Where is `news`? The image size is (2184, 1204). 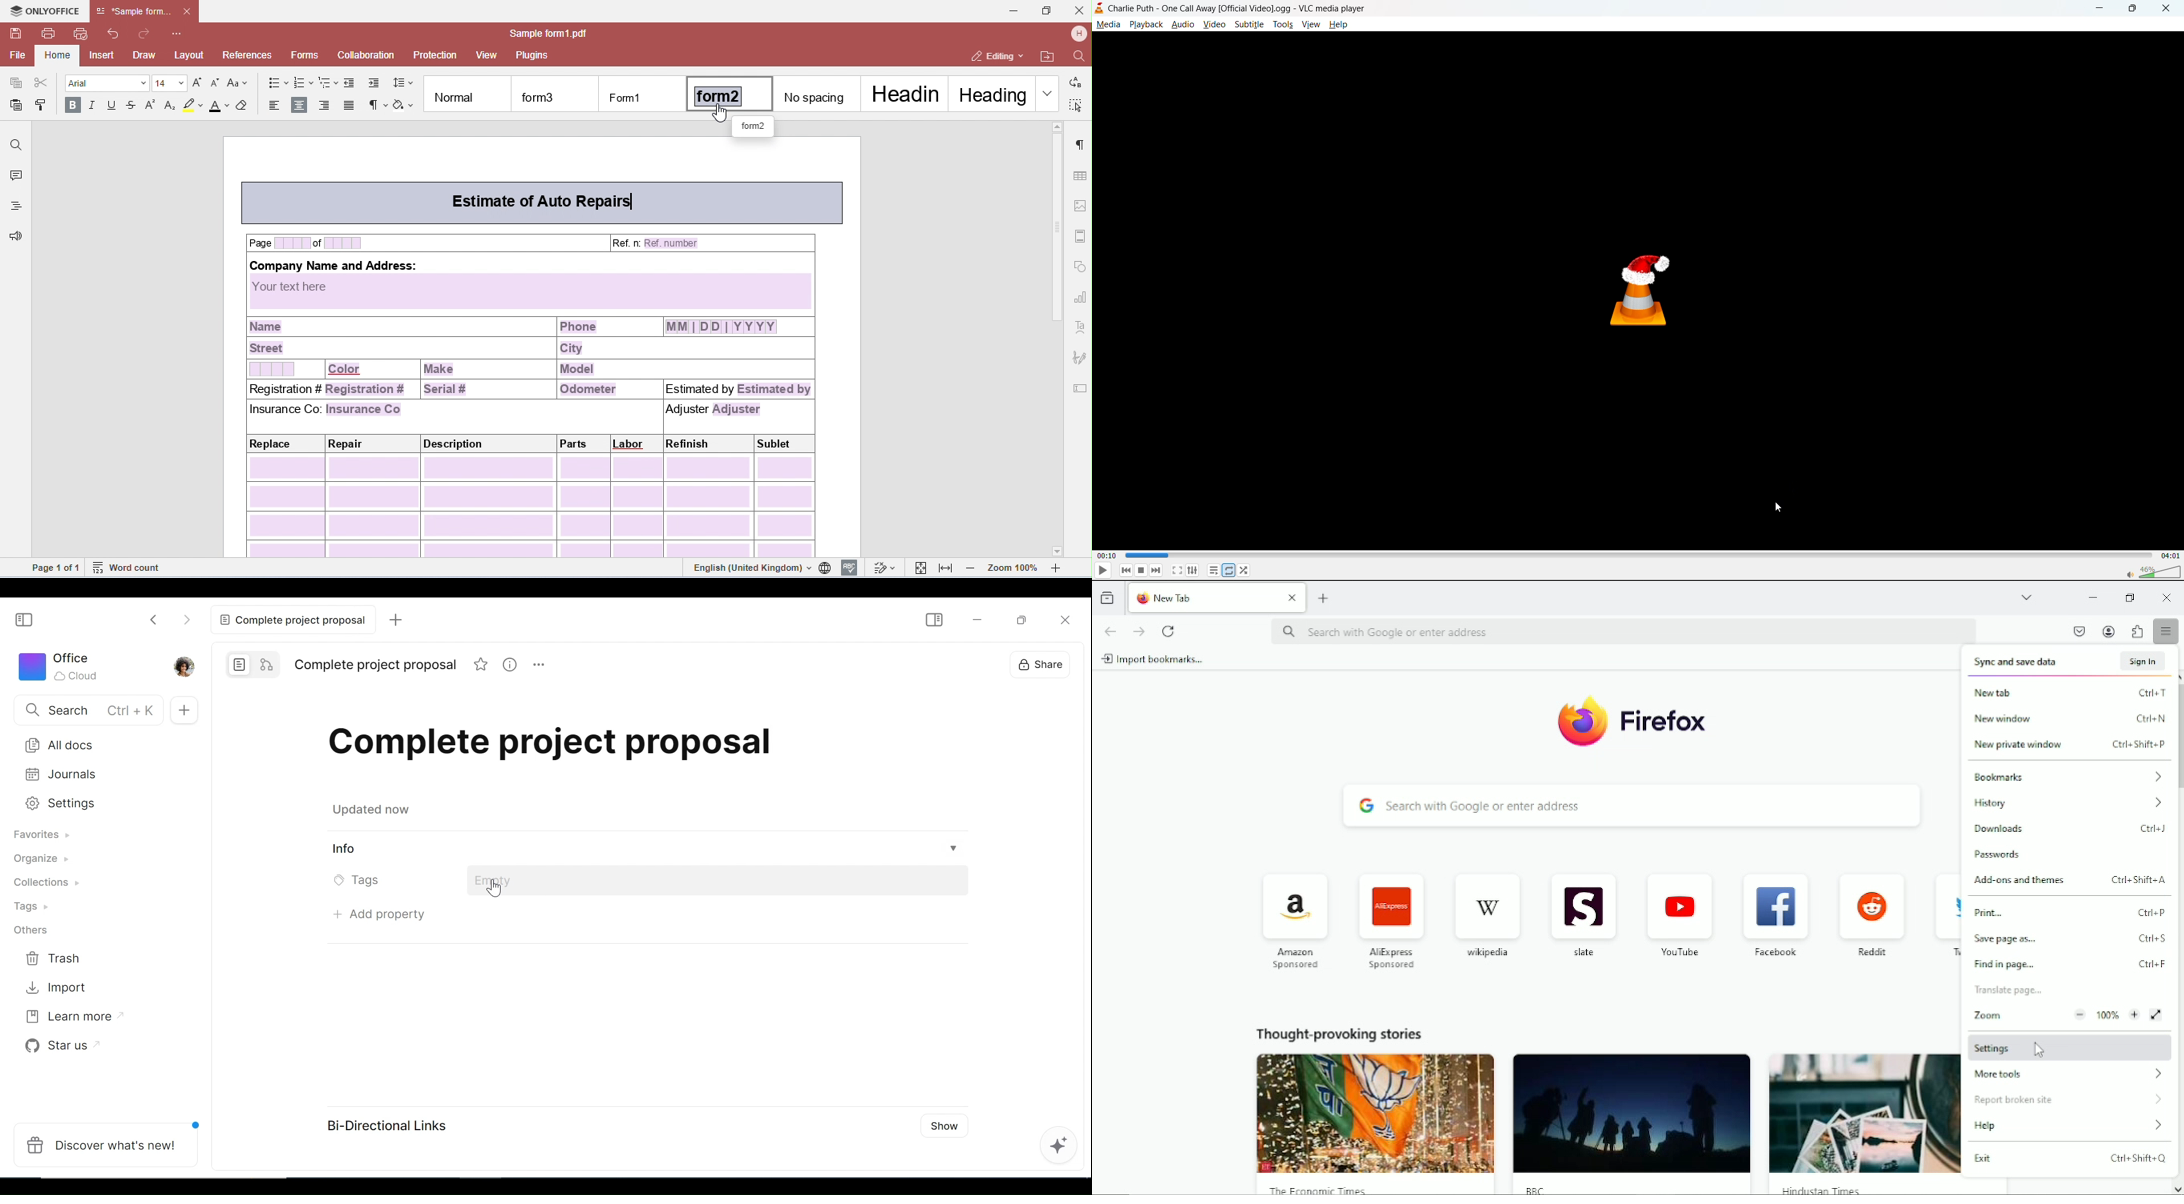
news is located at coordinates (1369, 1124).